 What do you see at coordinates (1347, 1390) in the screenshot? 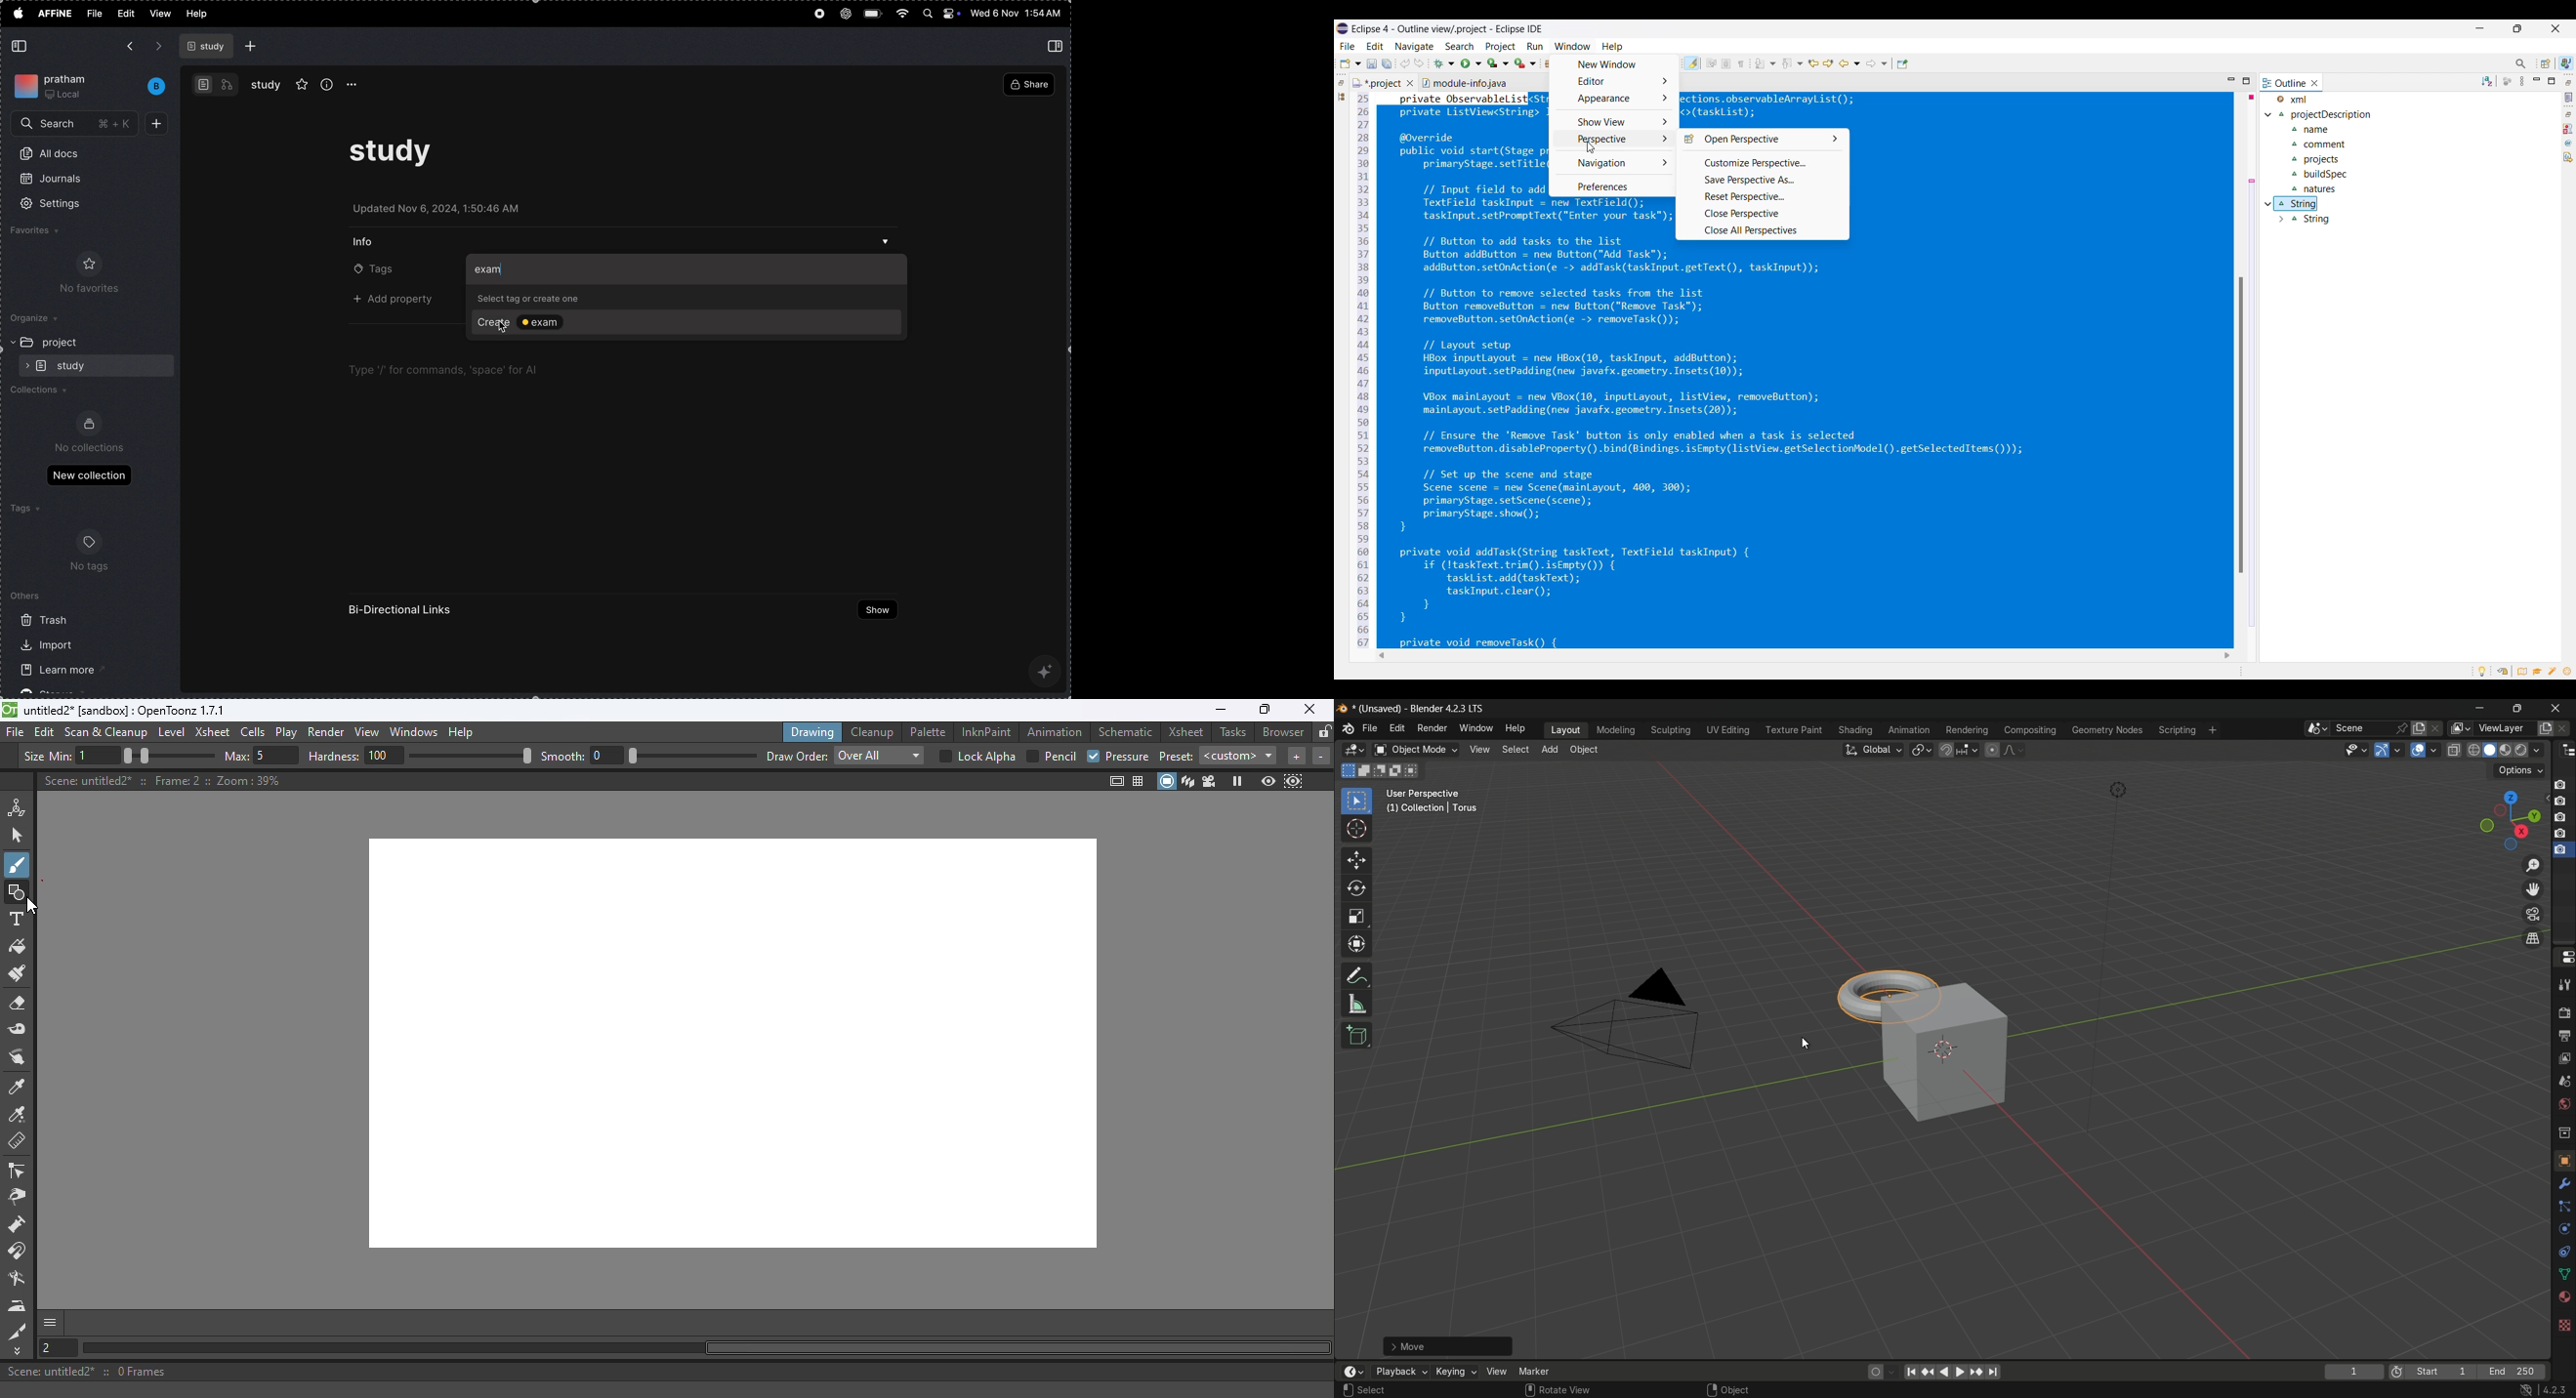
I see `mouse left click` at bounding box center [1347, 1390].